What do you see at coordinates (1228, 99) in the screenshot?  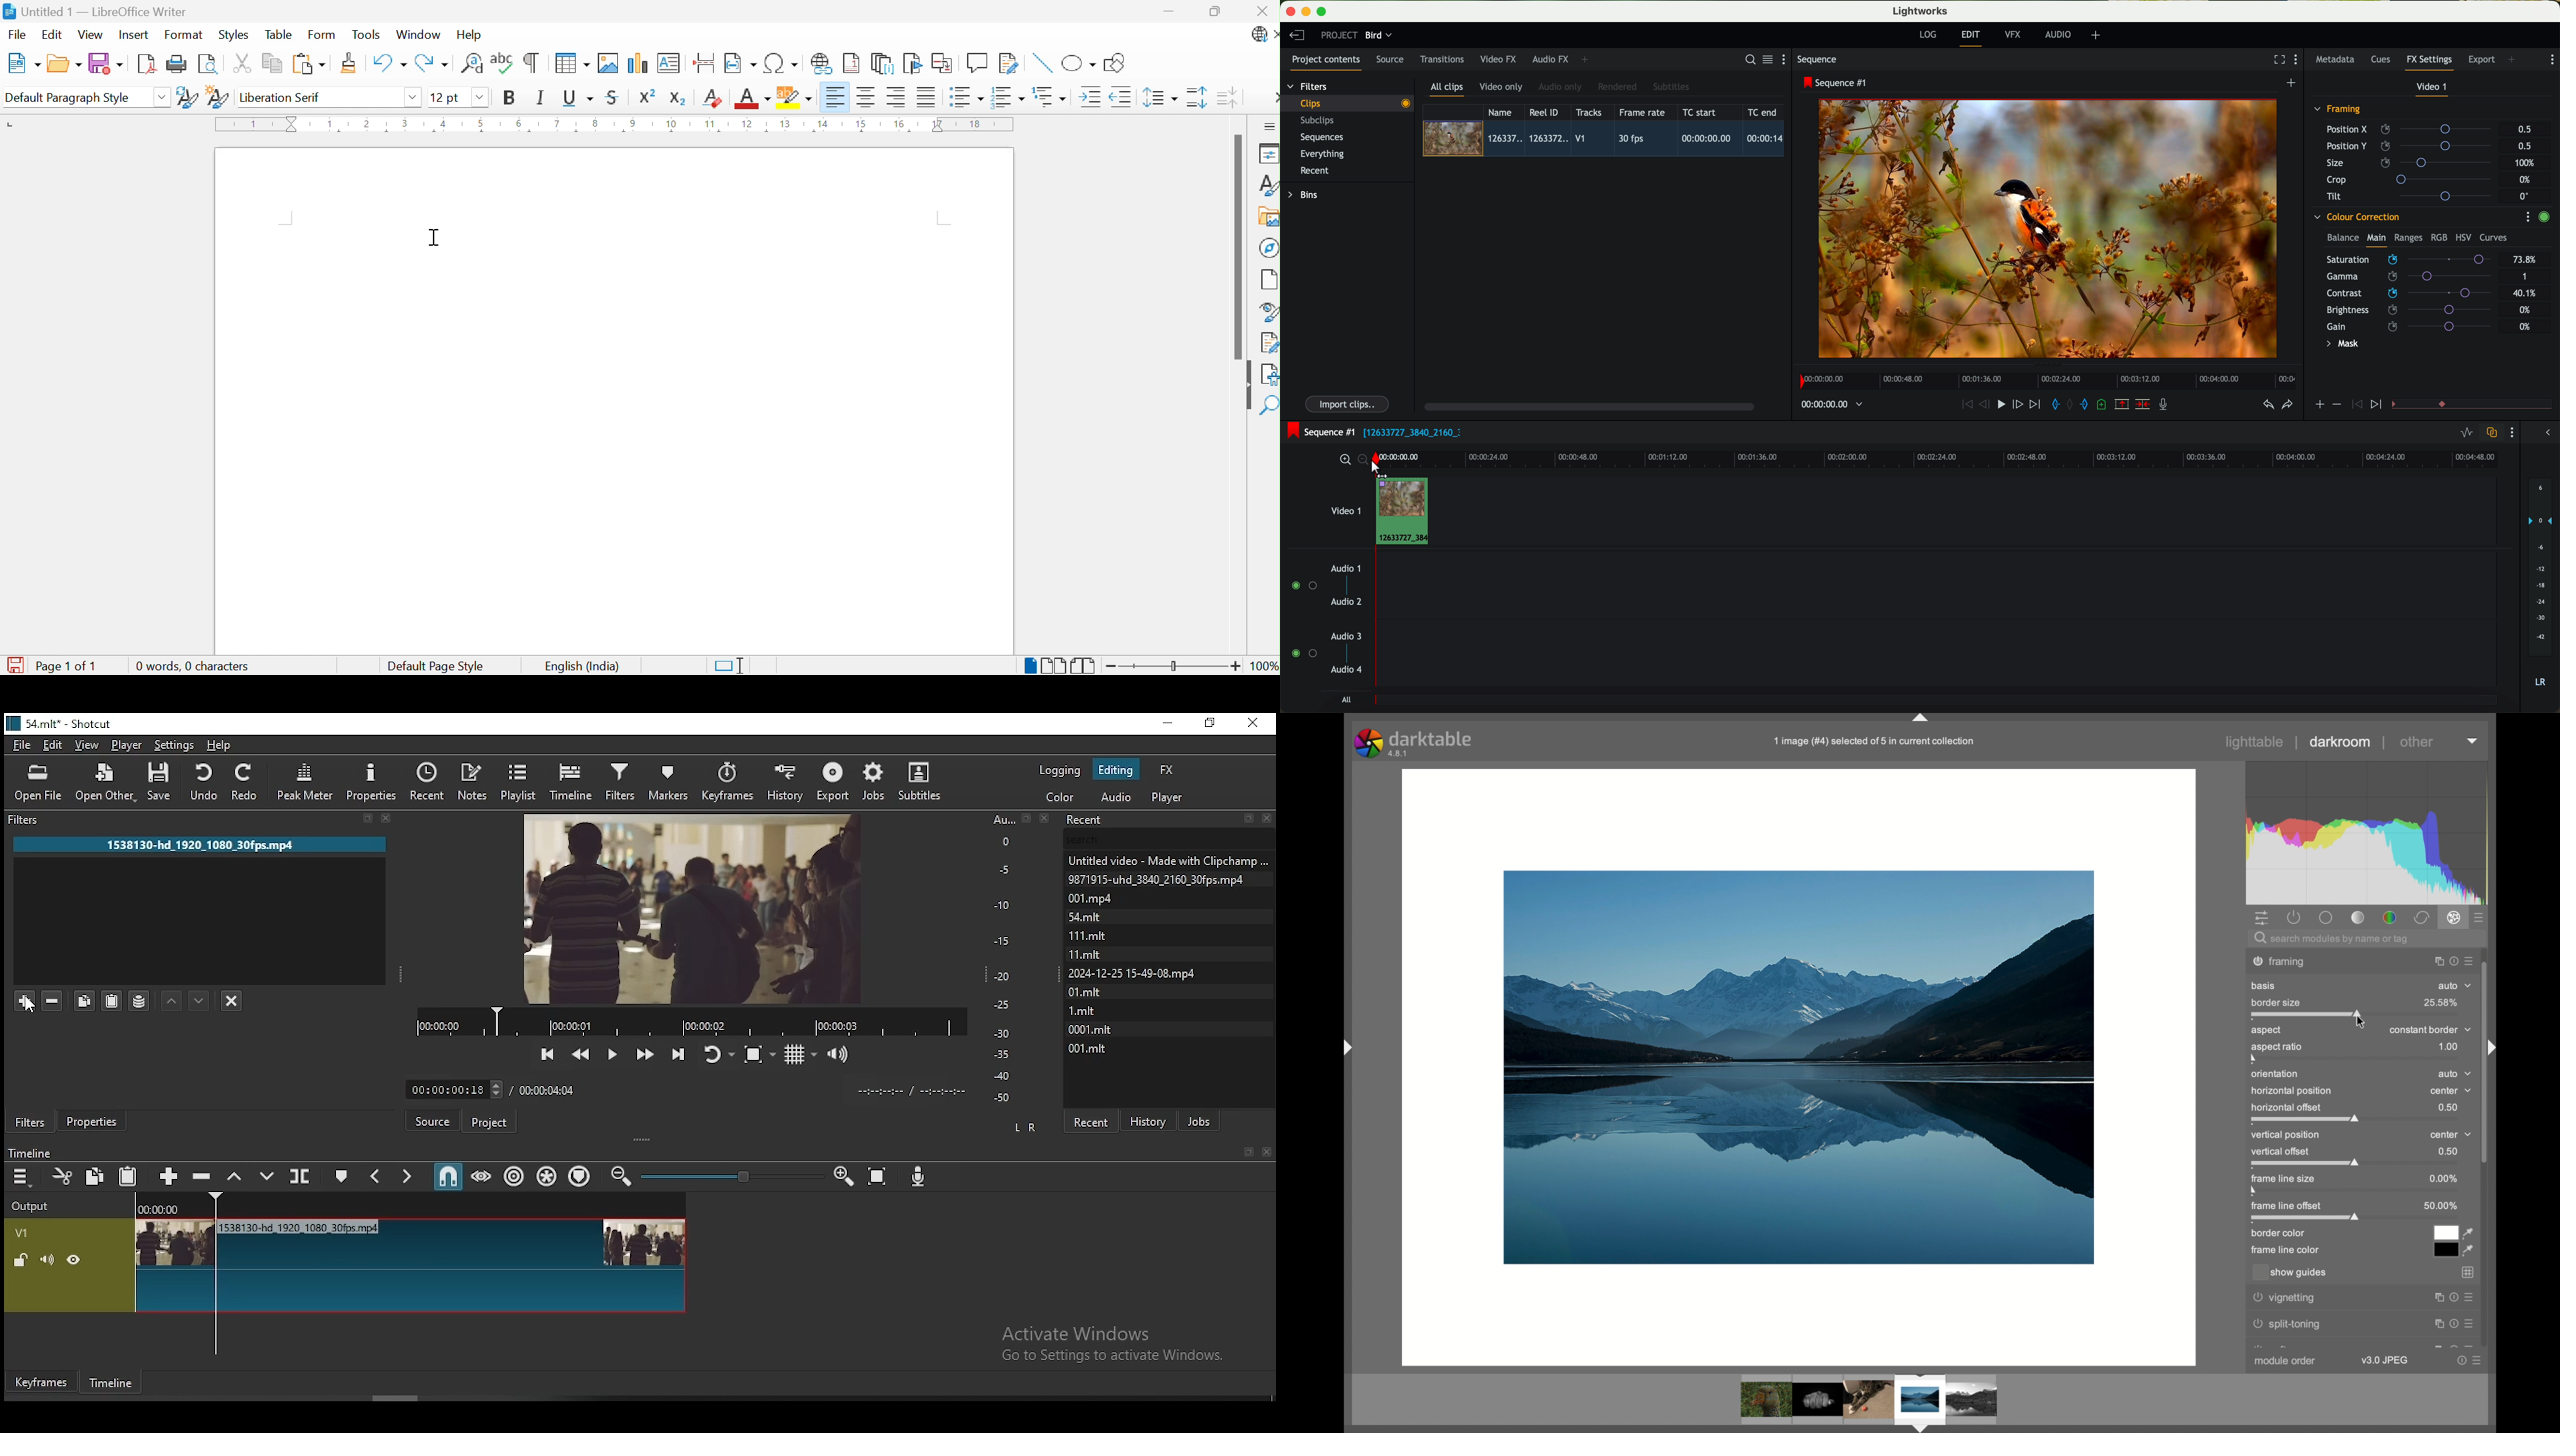 I see `Decrease Paragraph Spacing` at bounding box center [1228, 99].